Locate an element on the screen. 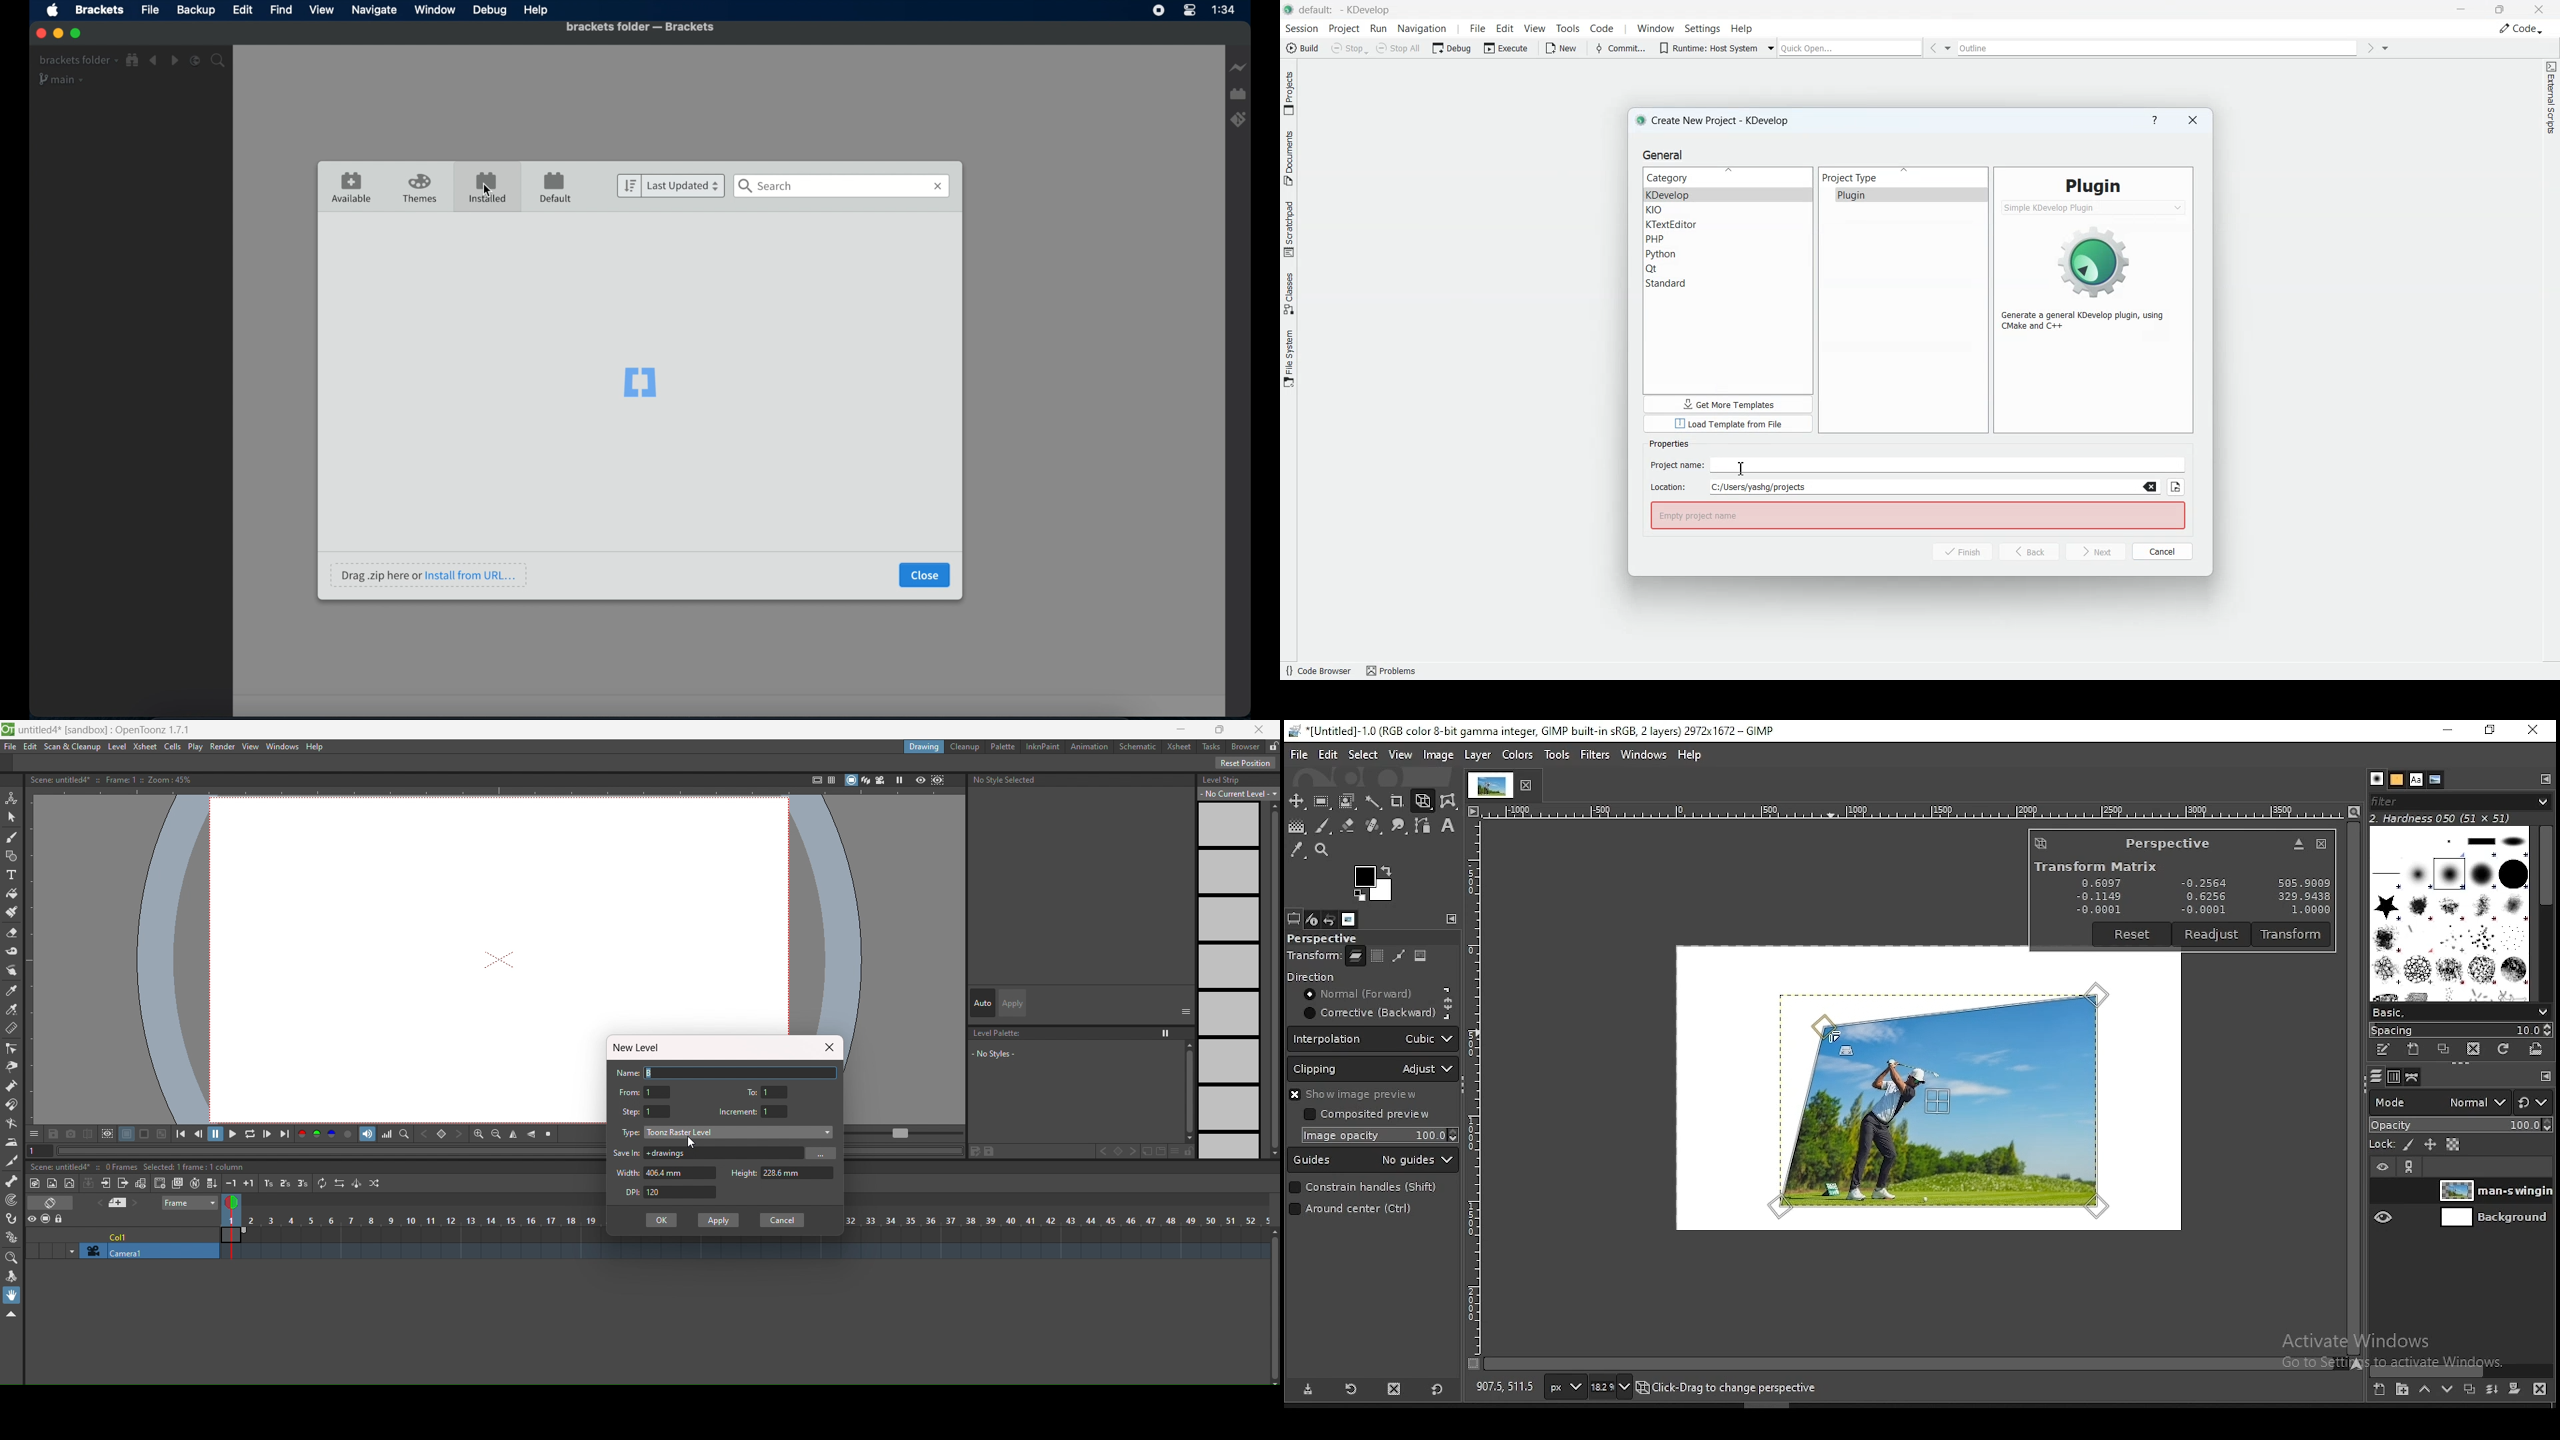  constraint proportions is located at coordinates (1449, 1002).